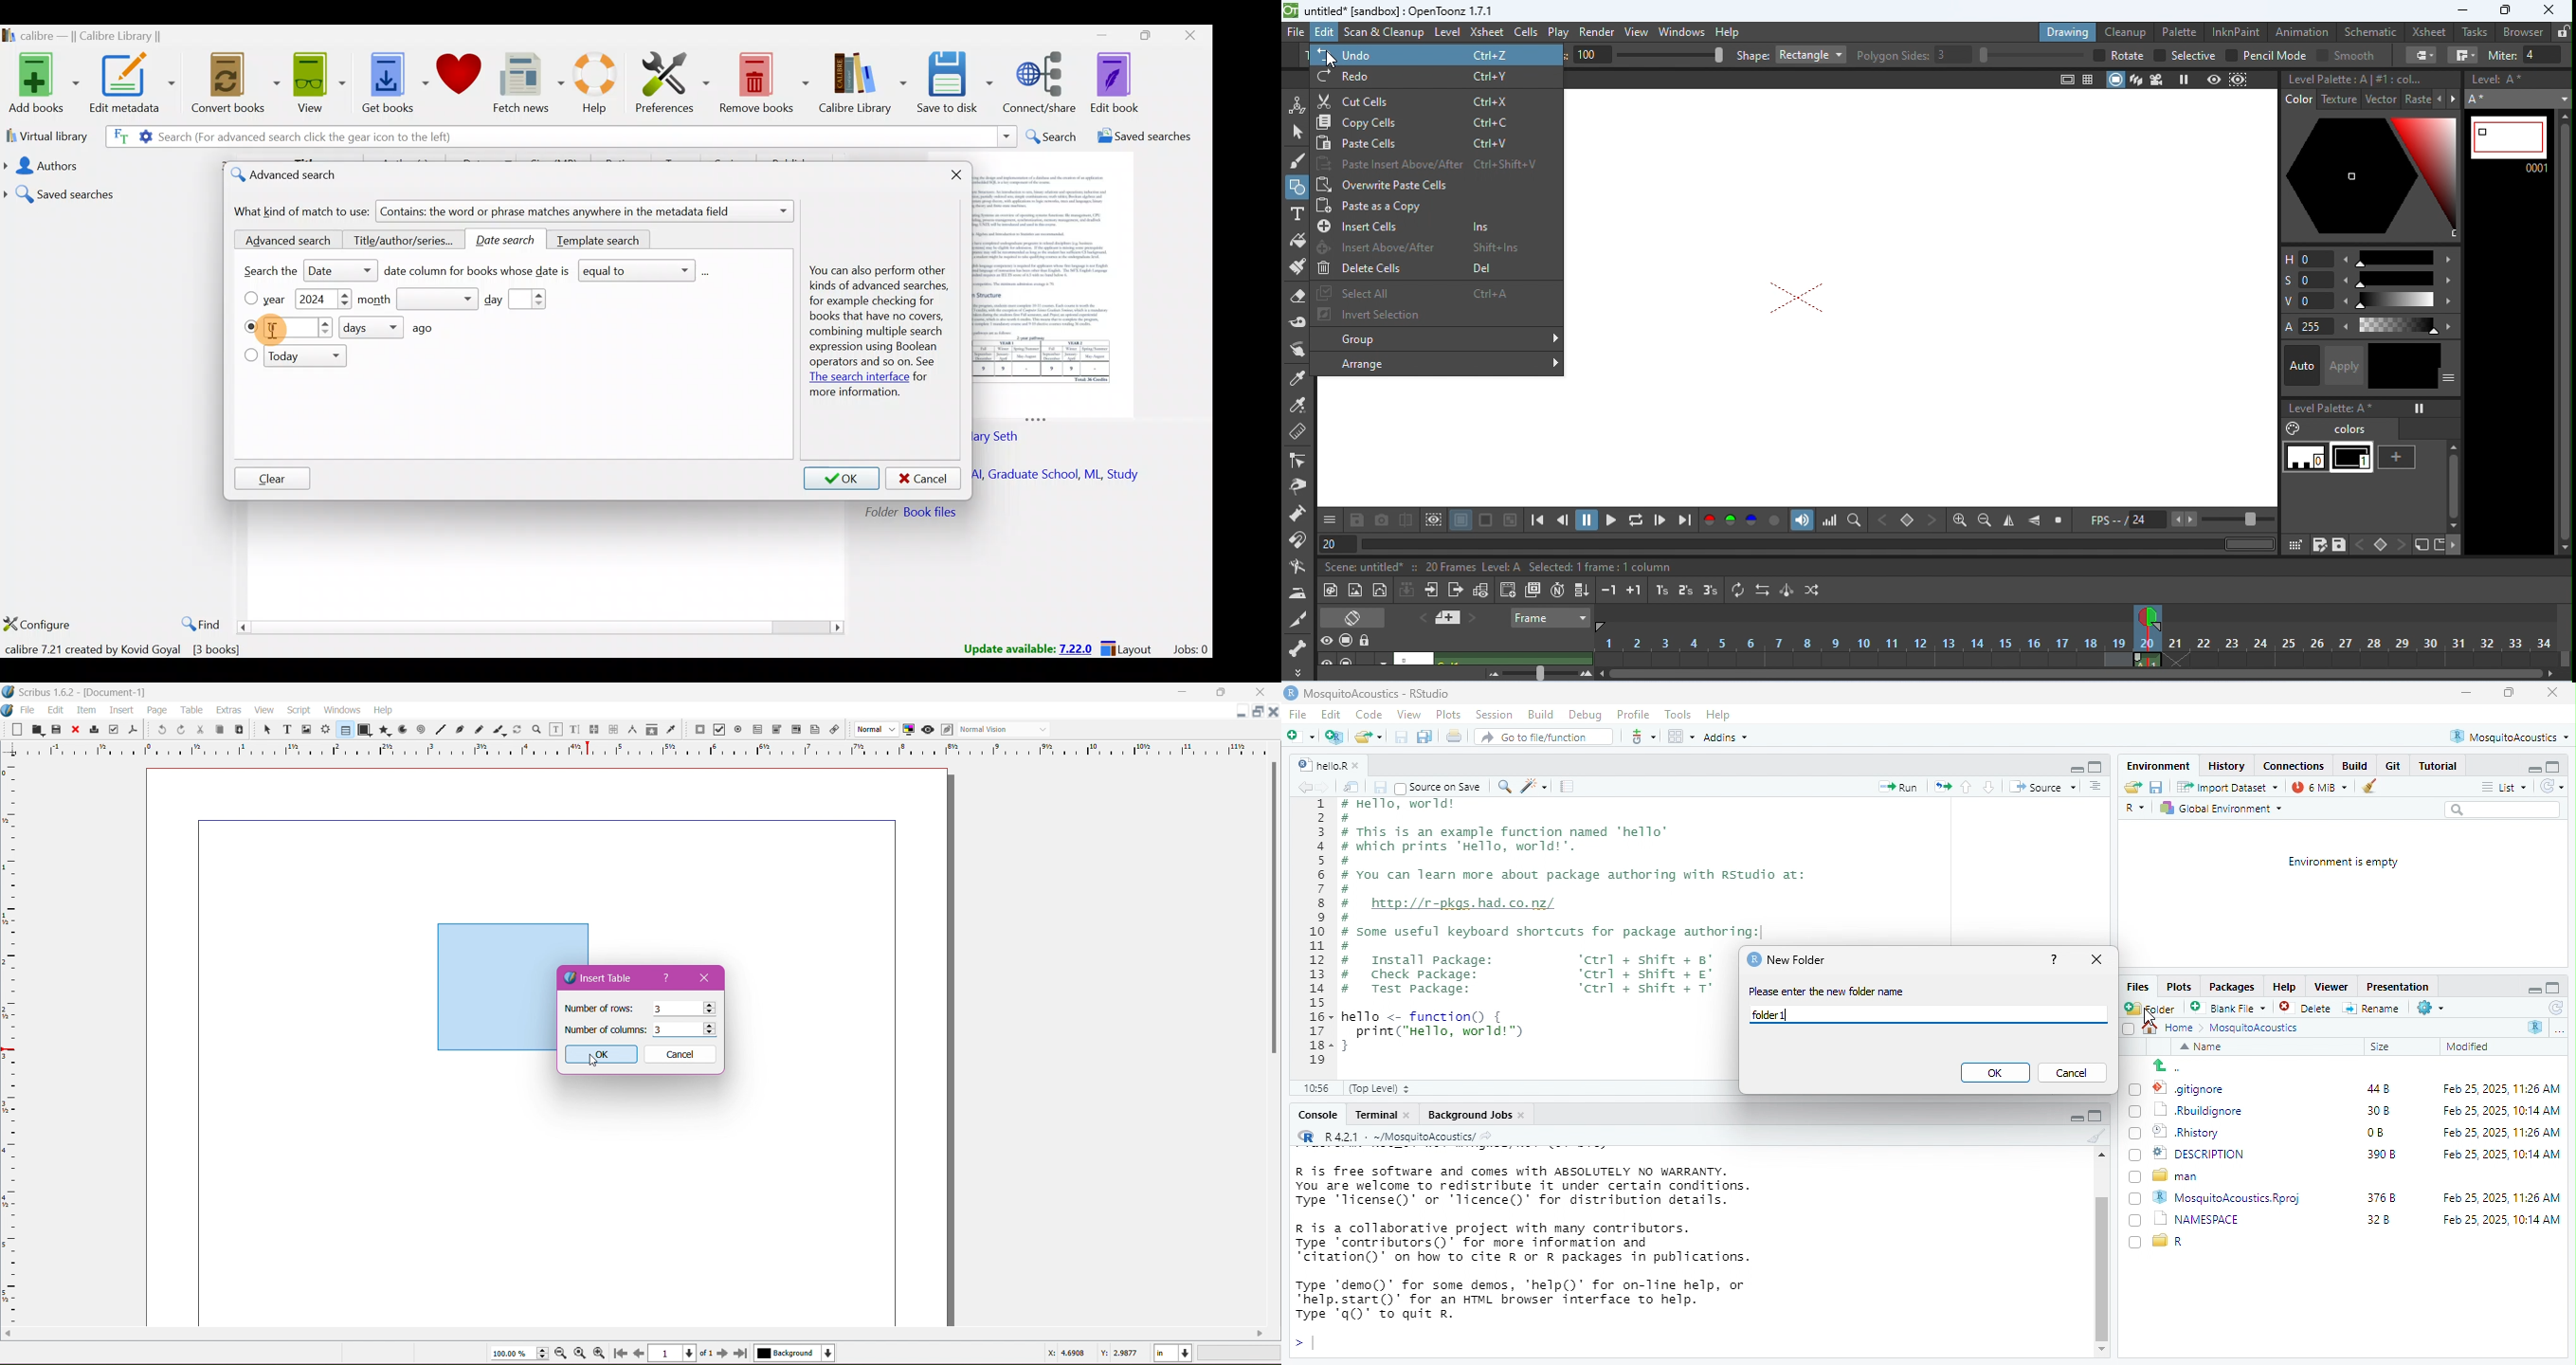 This screenshot has width=2576, height=1372. I want to click on file, so click(1297, 715).